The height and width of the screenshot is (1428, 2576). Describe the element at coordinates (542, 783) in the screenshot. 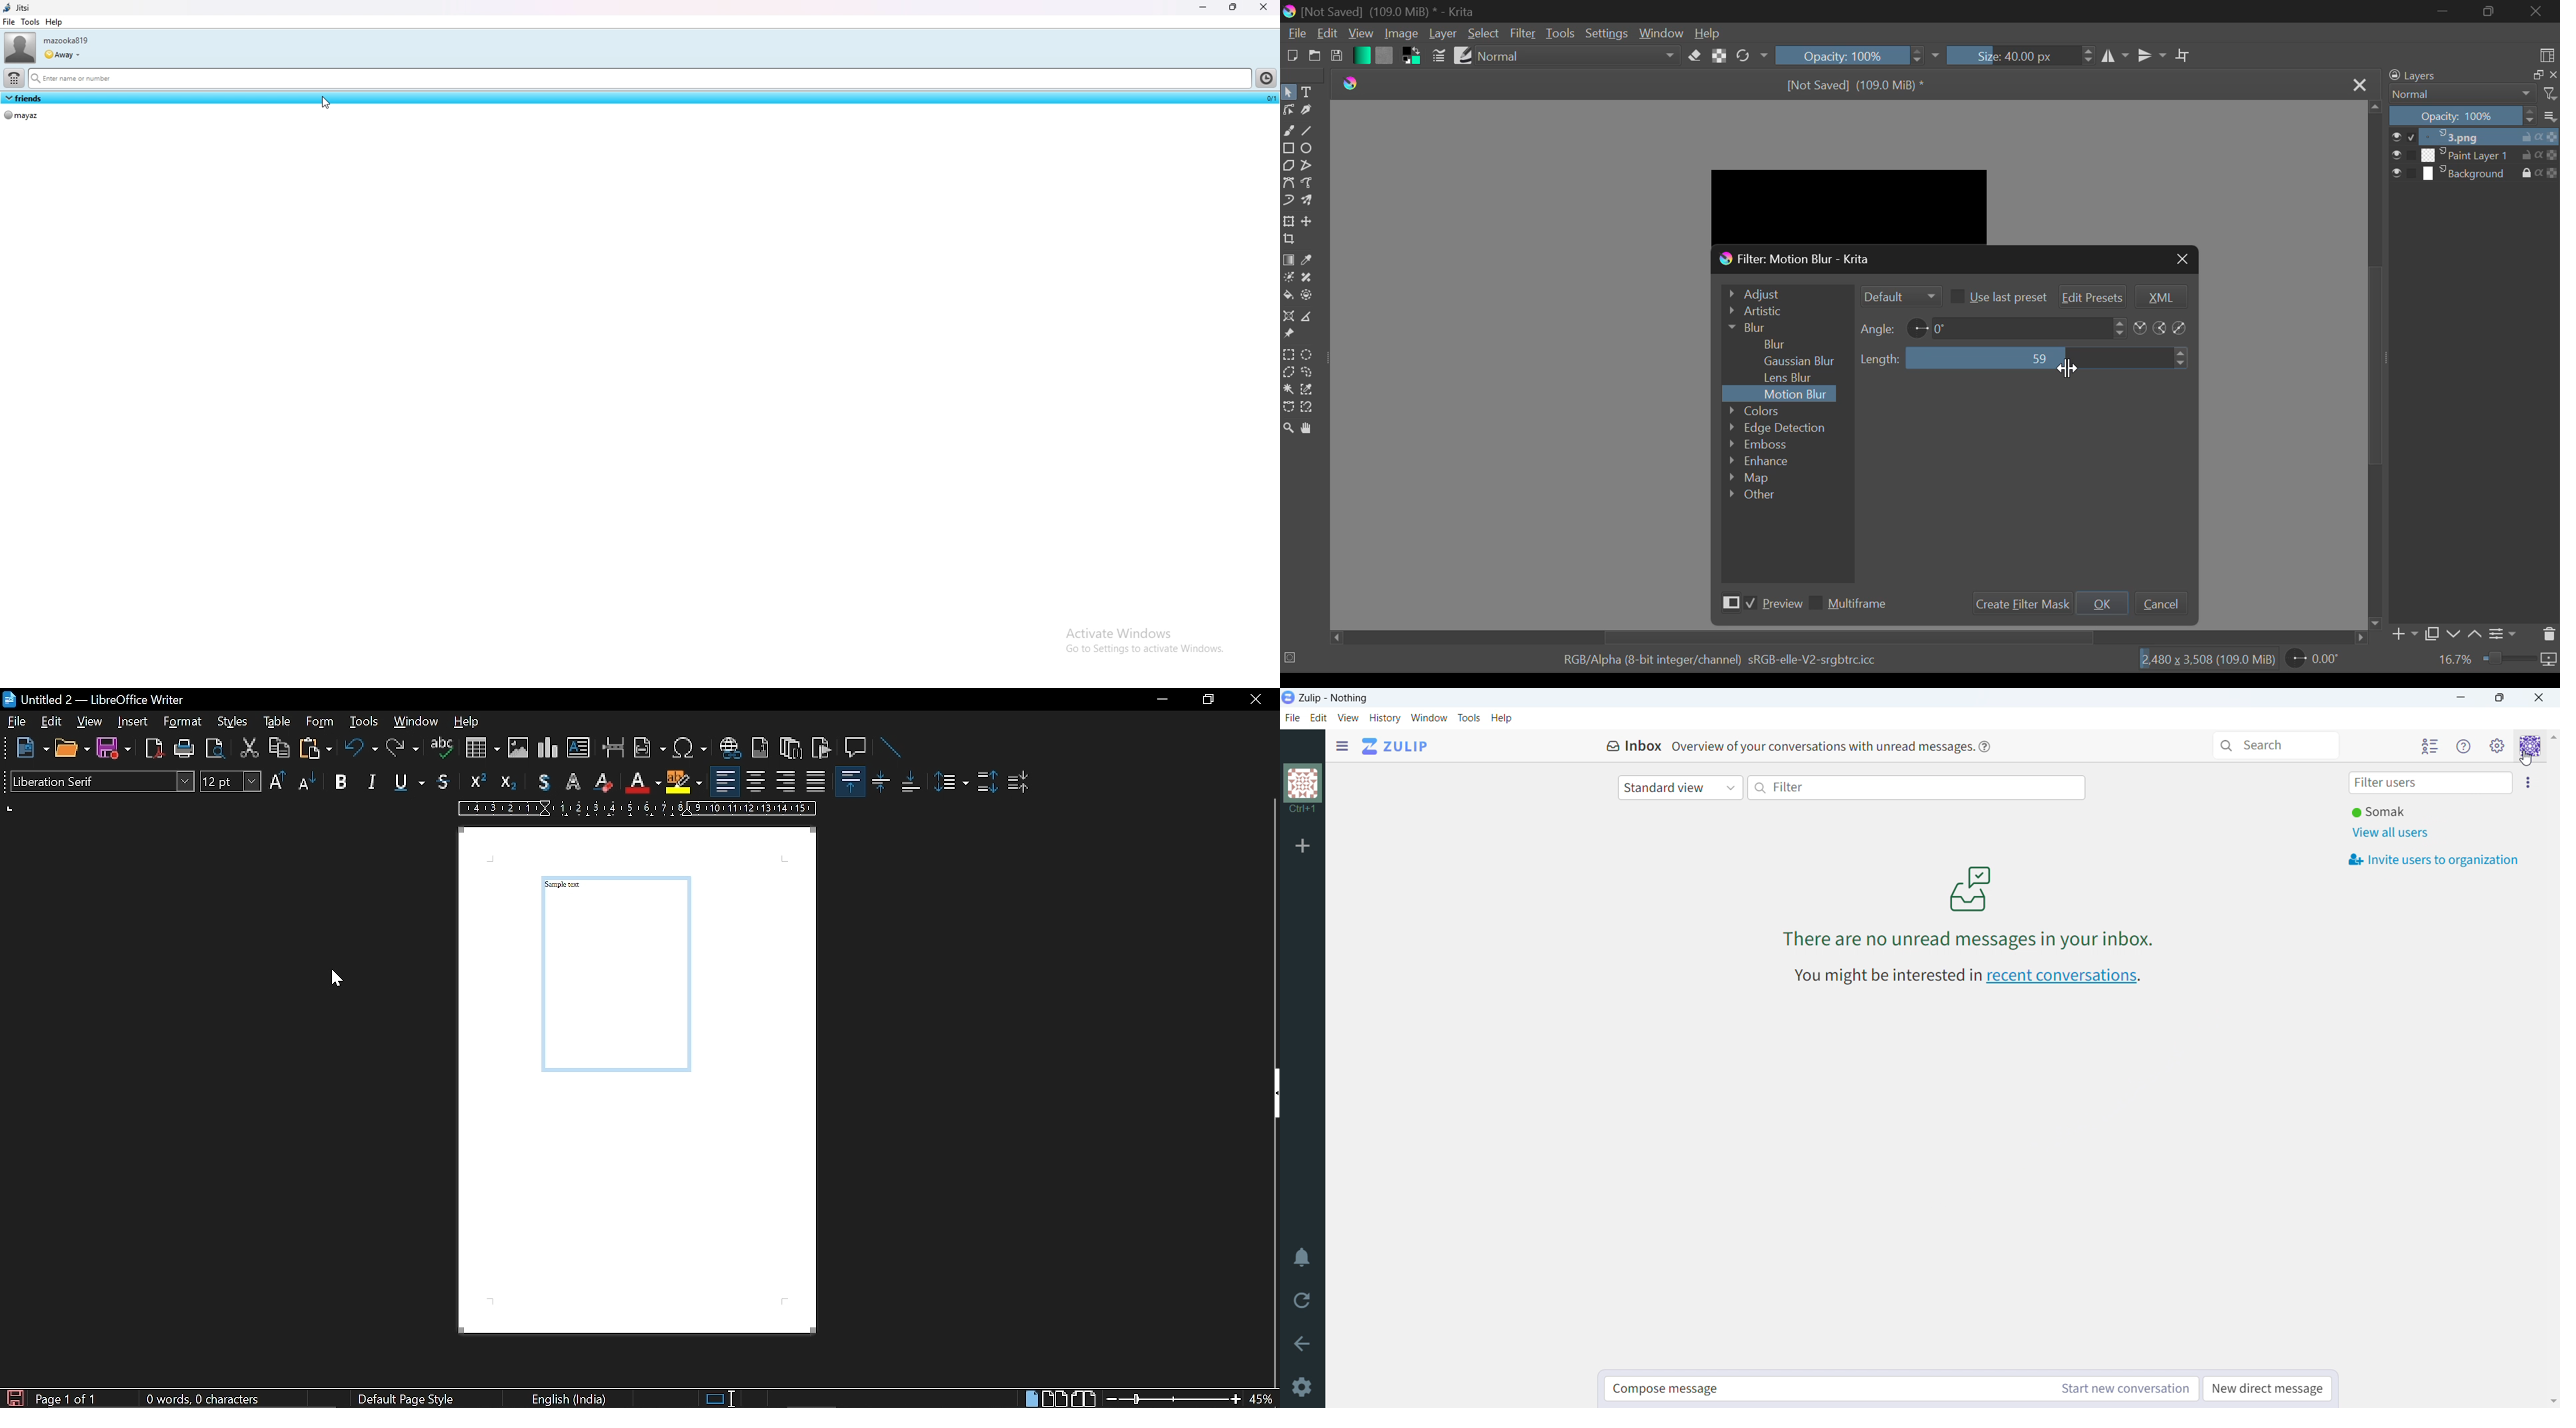

I see `Strikethrough` at that location.